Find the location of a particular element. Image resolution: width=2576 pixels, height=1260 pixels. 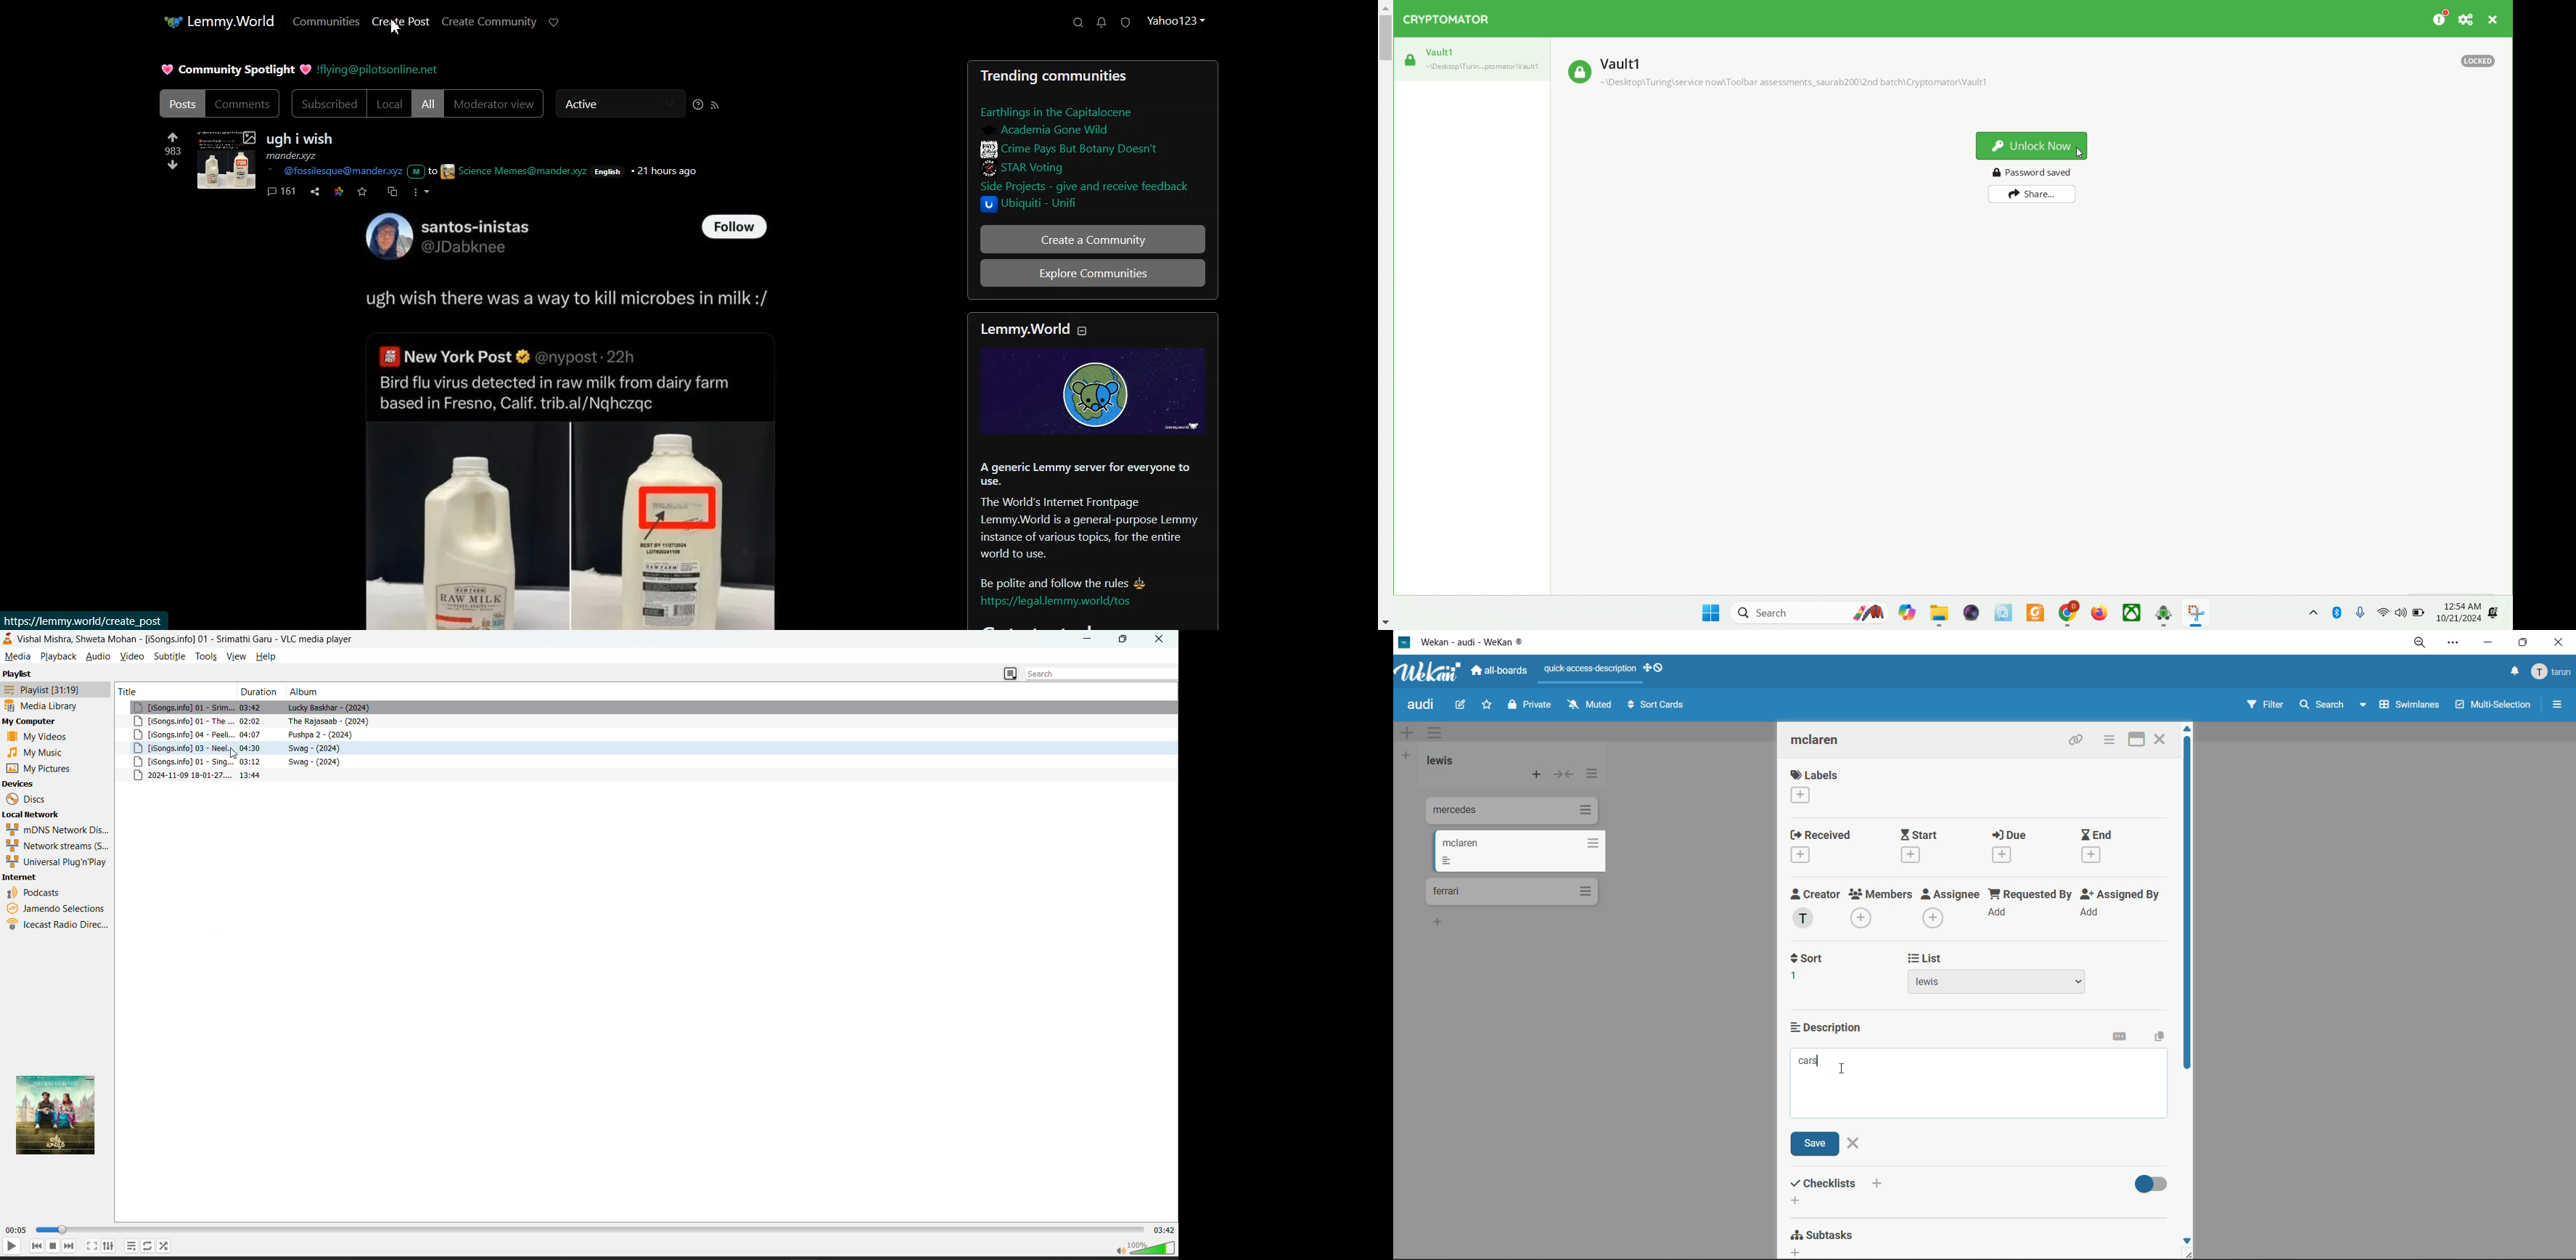

Create Post is located at coordinates (401, 25).